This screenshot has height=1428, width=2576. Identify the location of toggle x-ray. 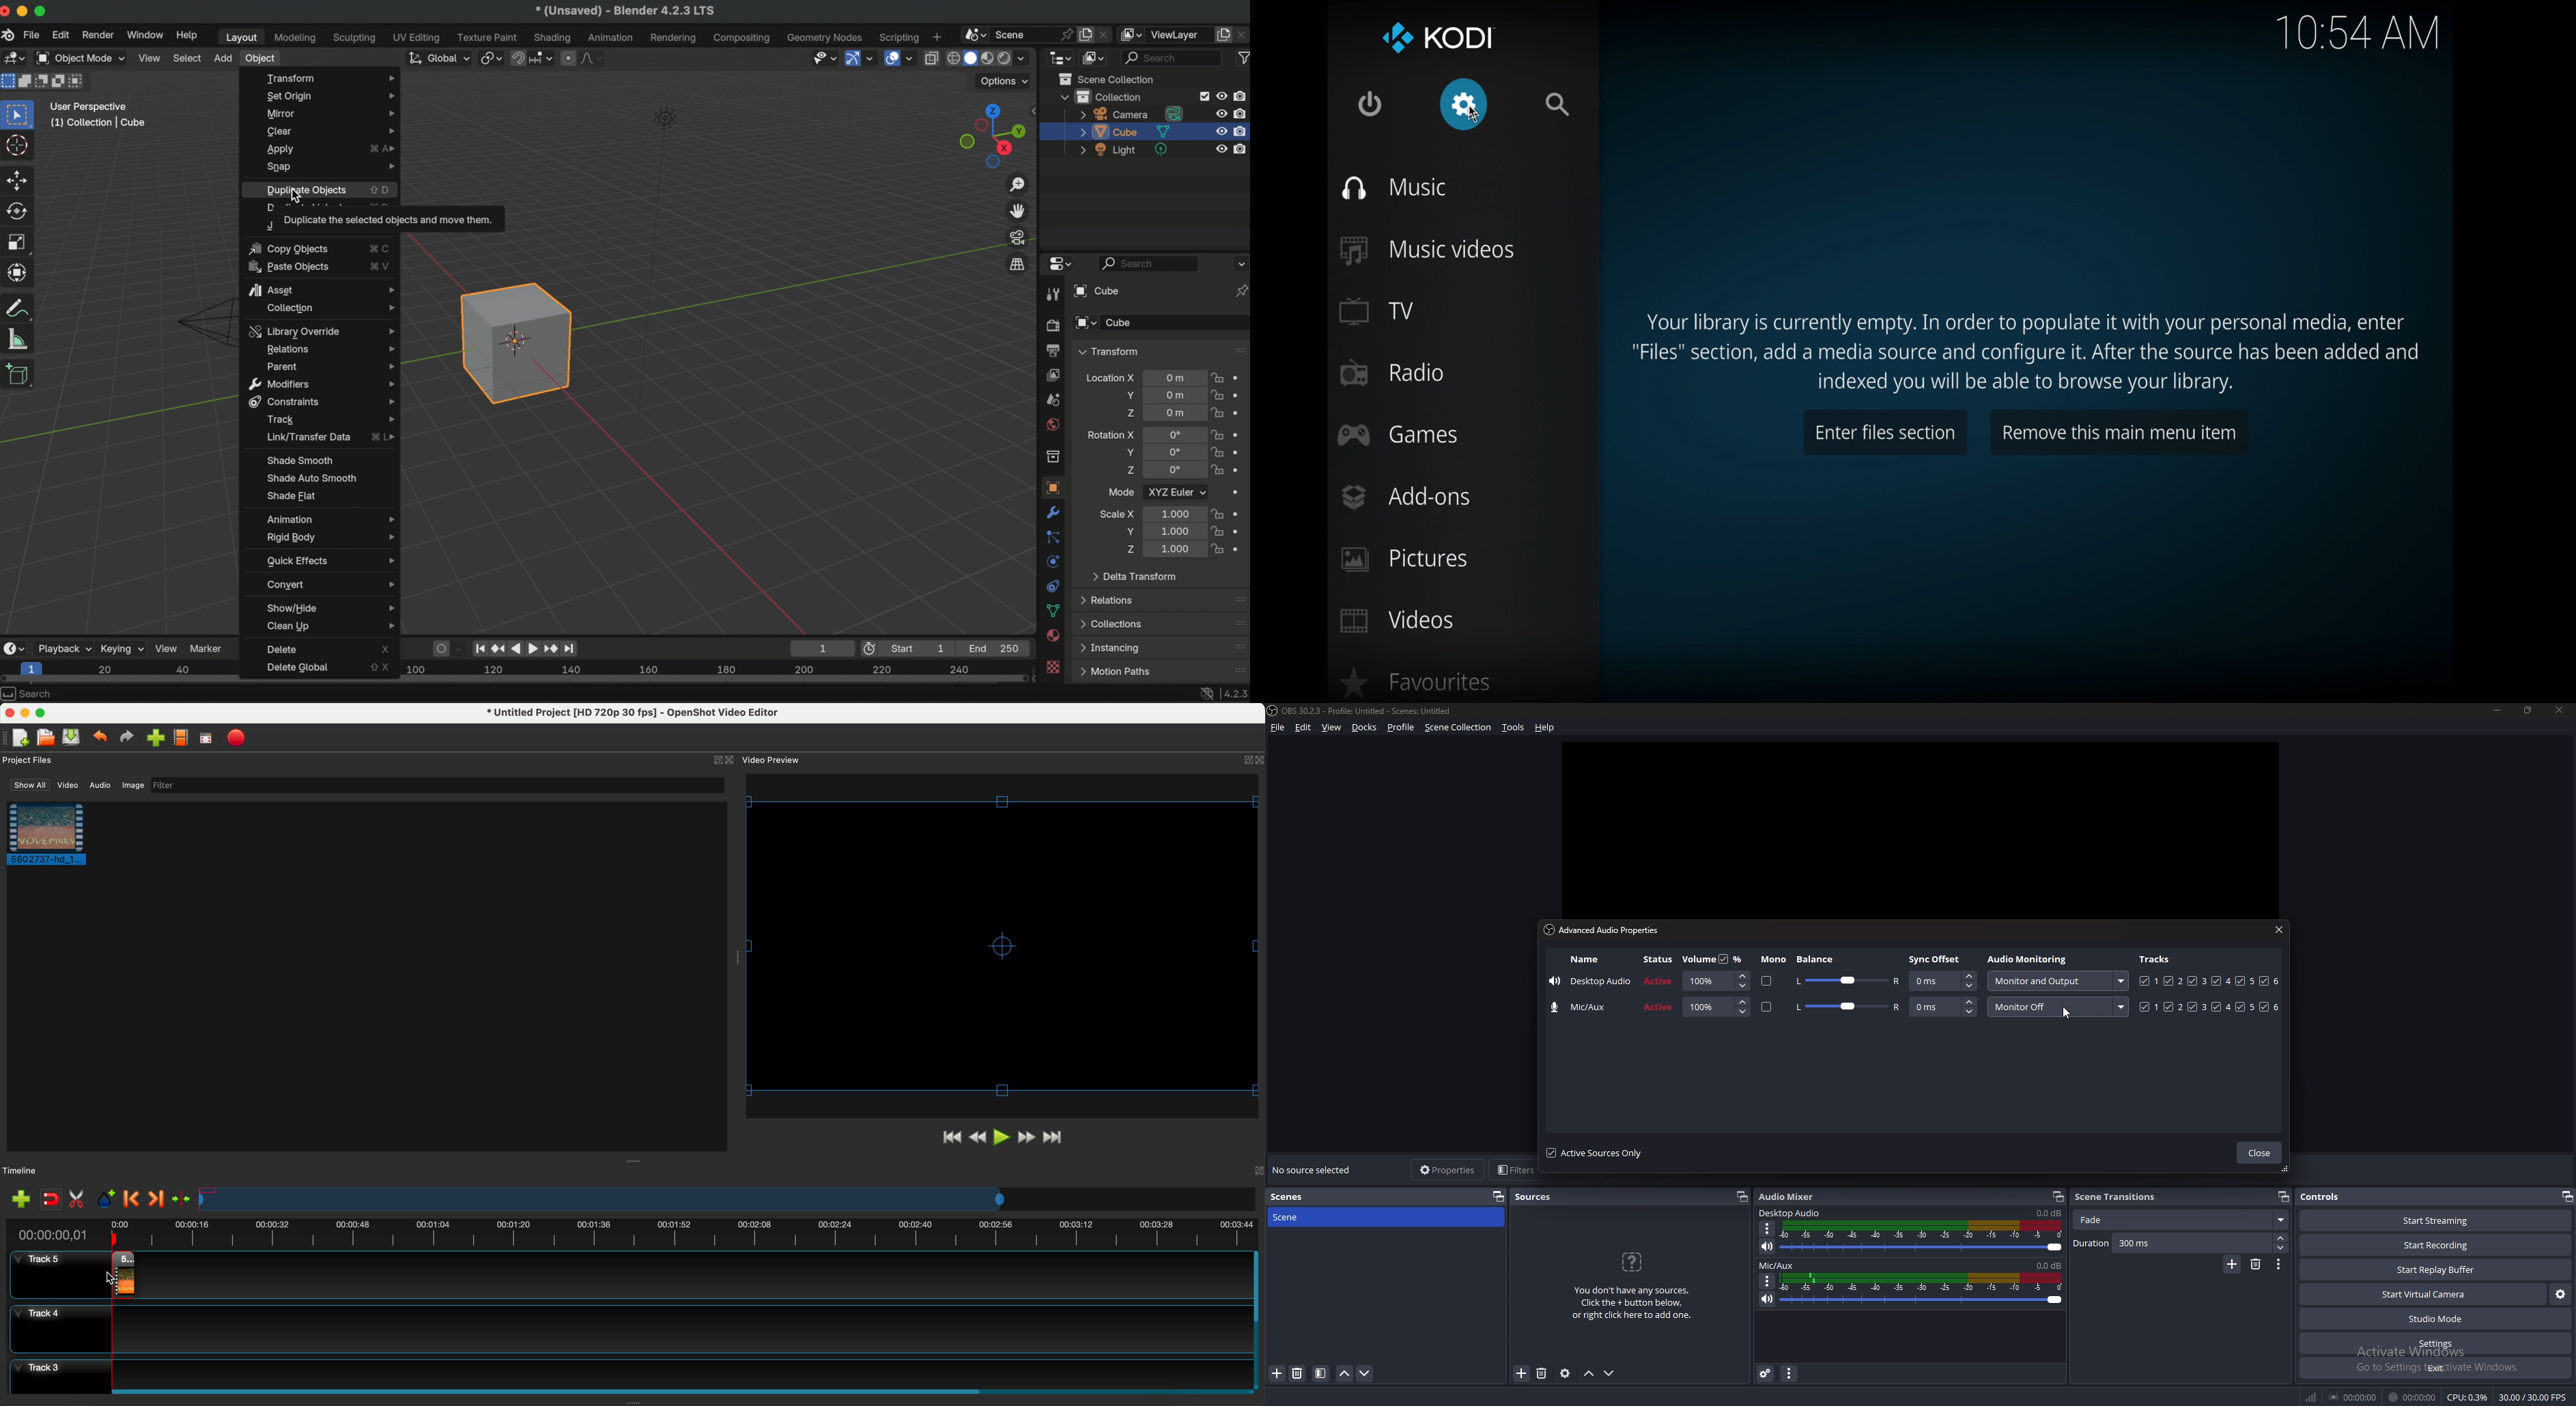
(931, 57).